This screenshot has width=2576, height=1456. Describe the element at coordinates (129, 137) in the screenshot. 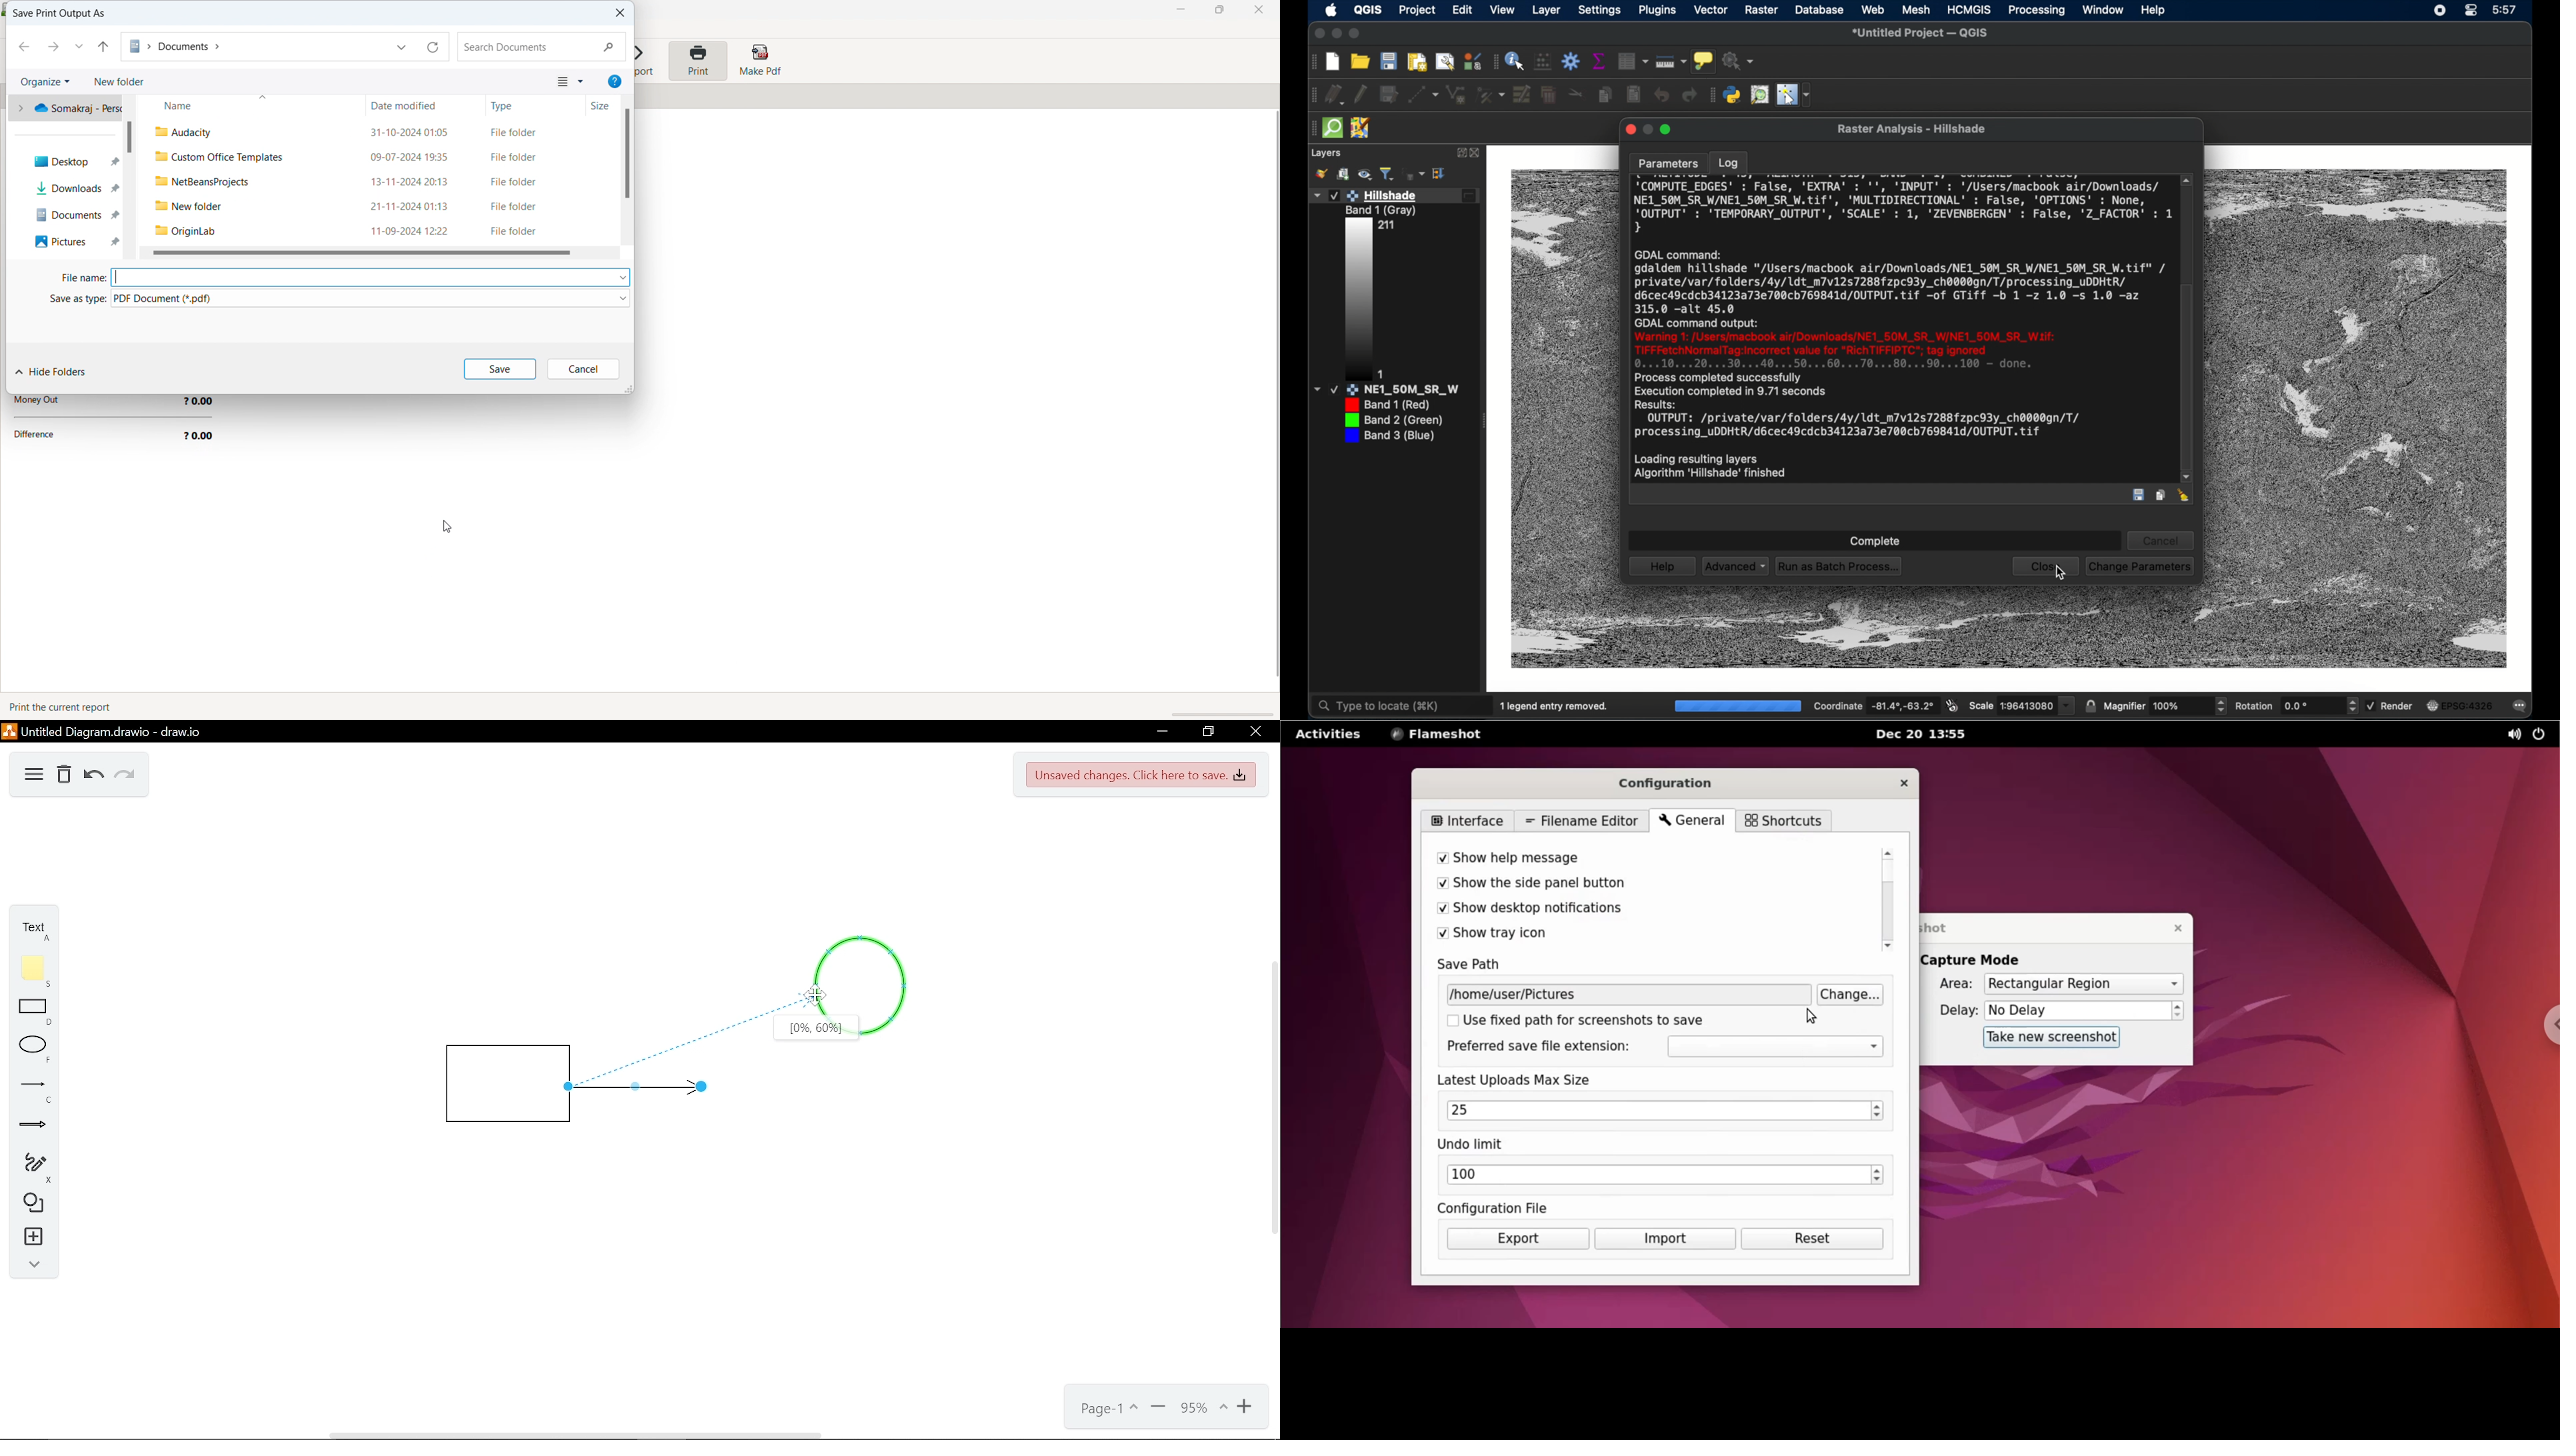

I see `scrollbar` at that location.